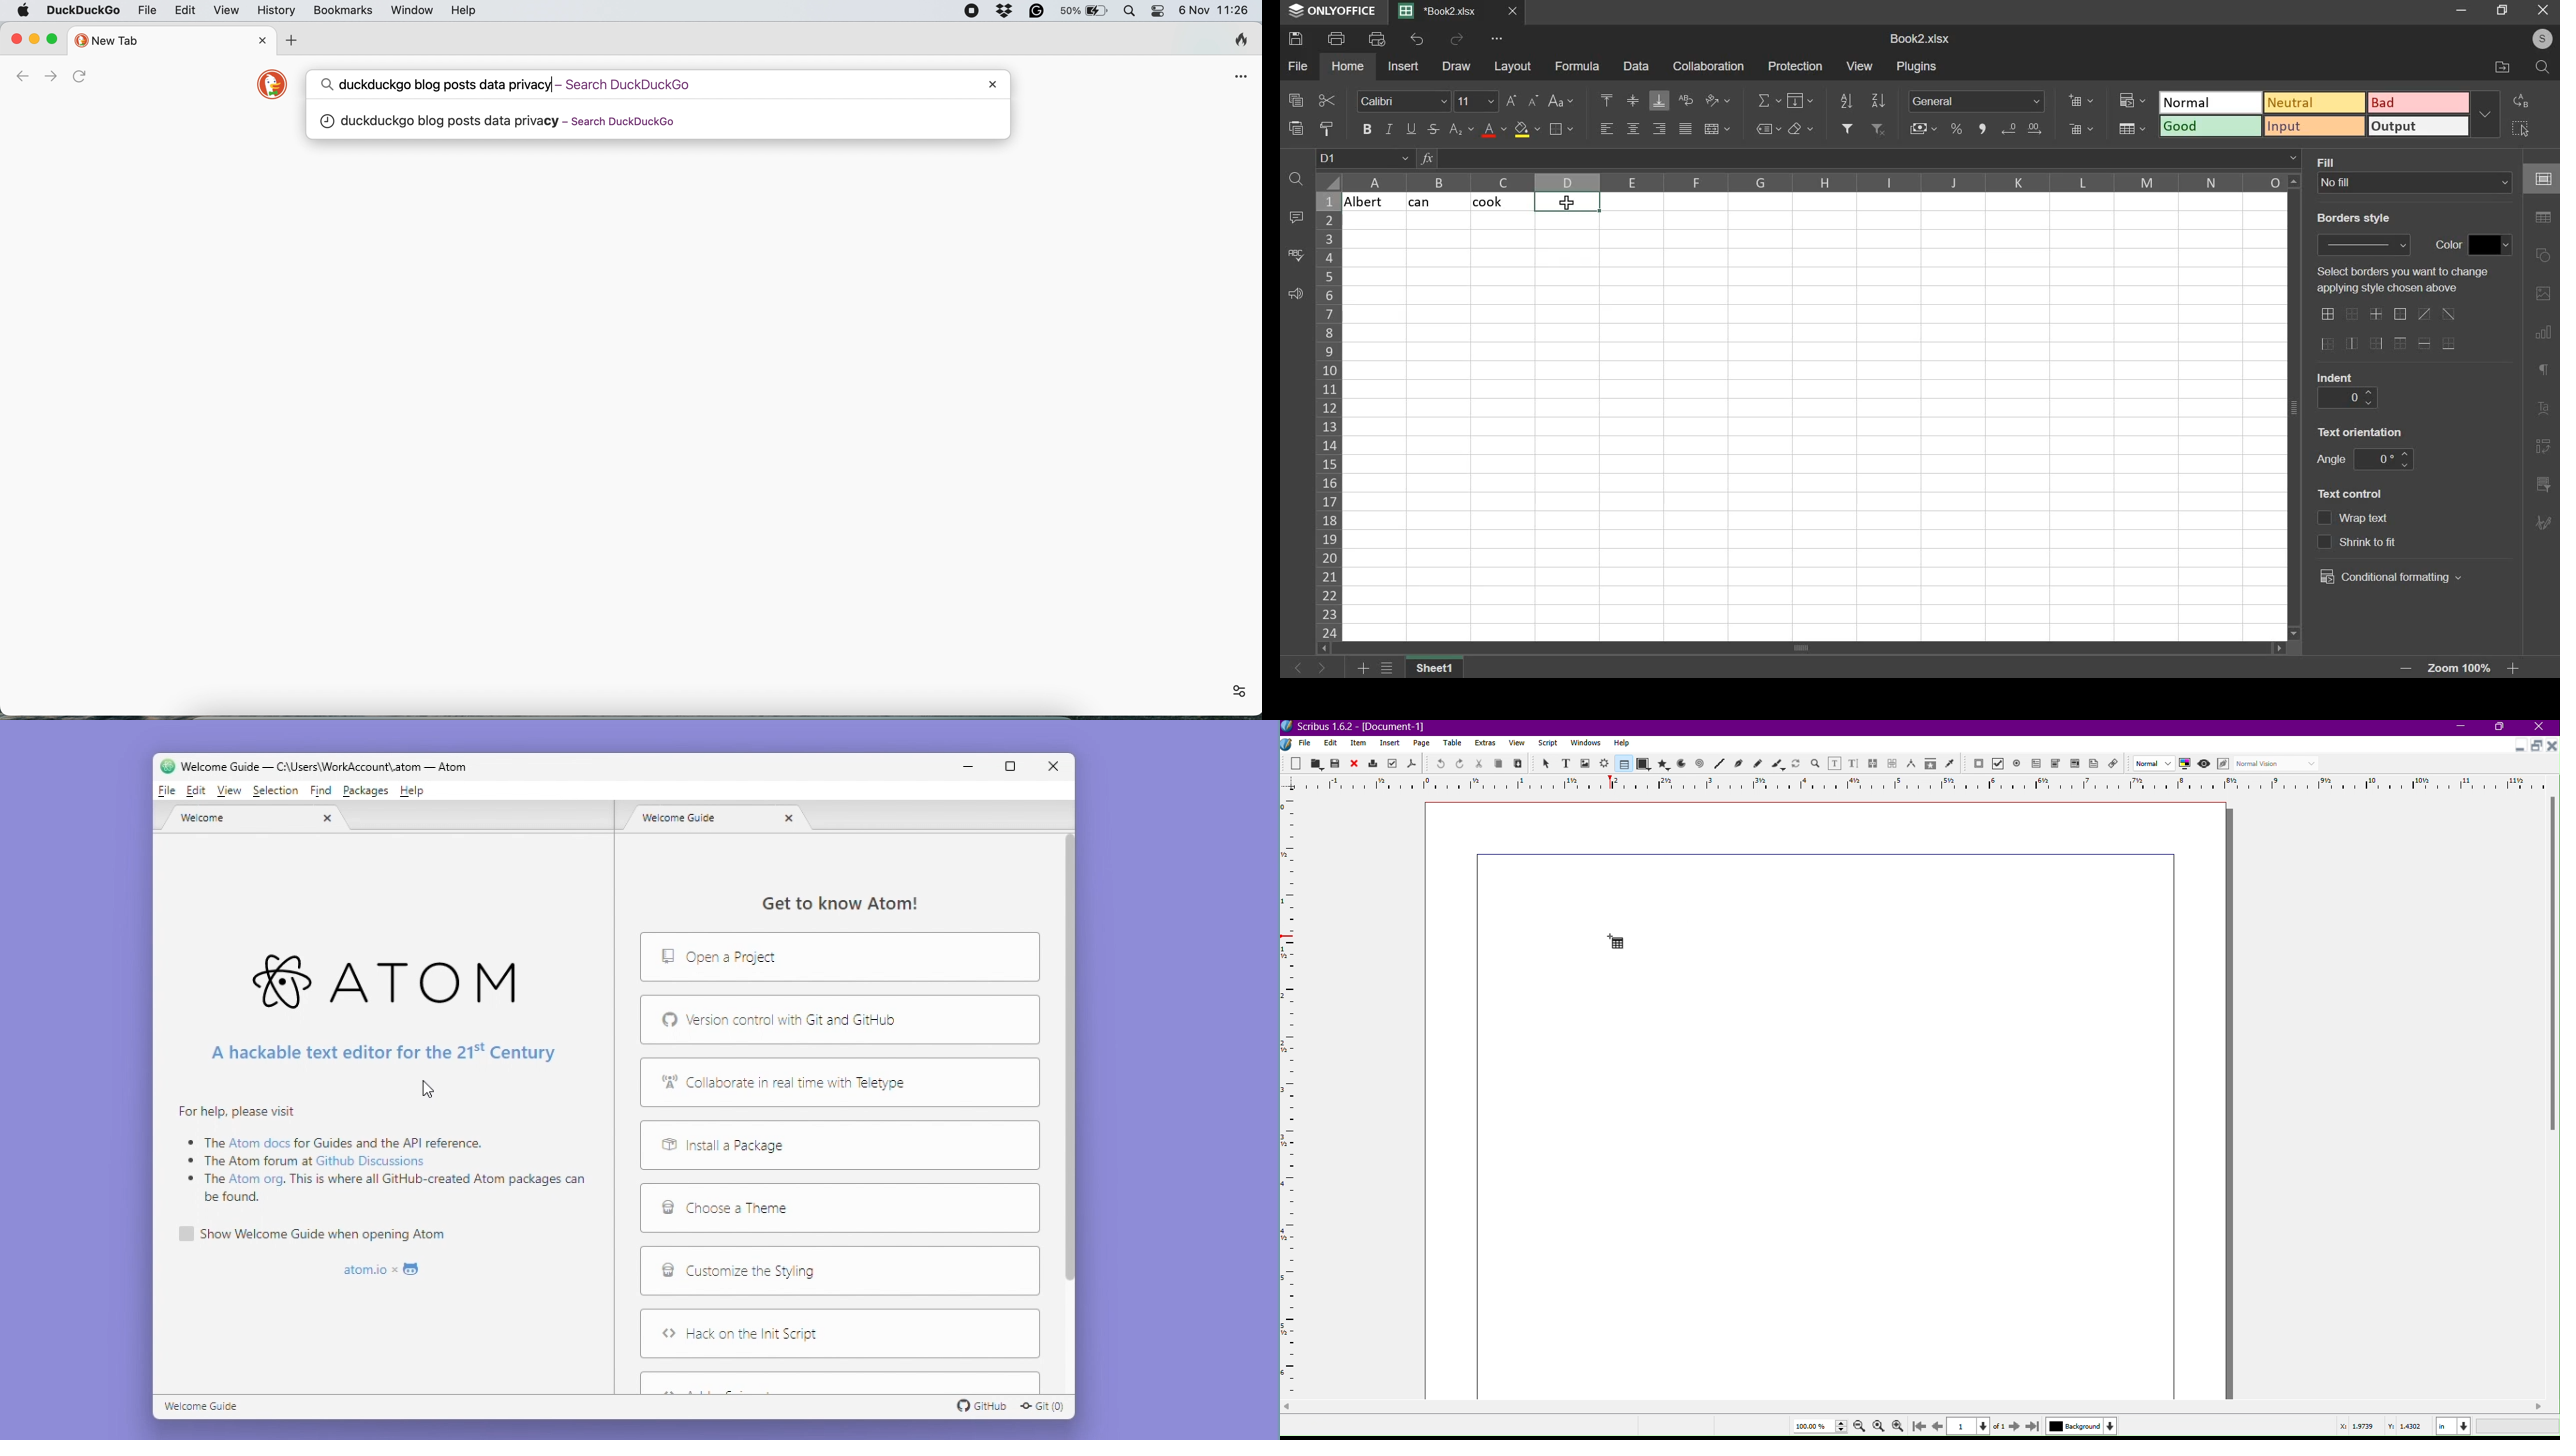  Describe the element at coordinates (1893, 763) in the screenshot. I see `Unlink Text Frames` at that location.